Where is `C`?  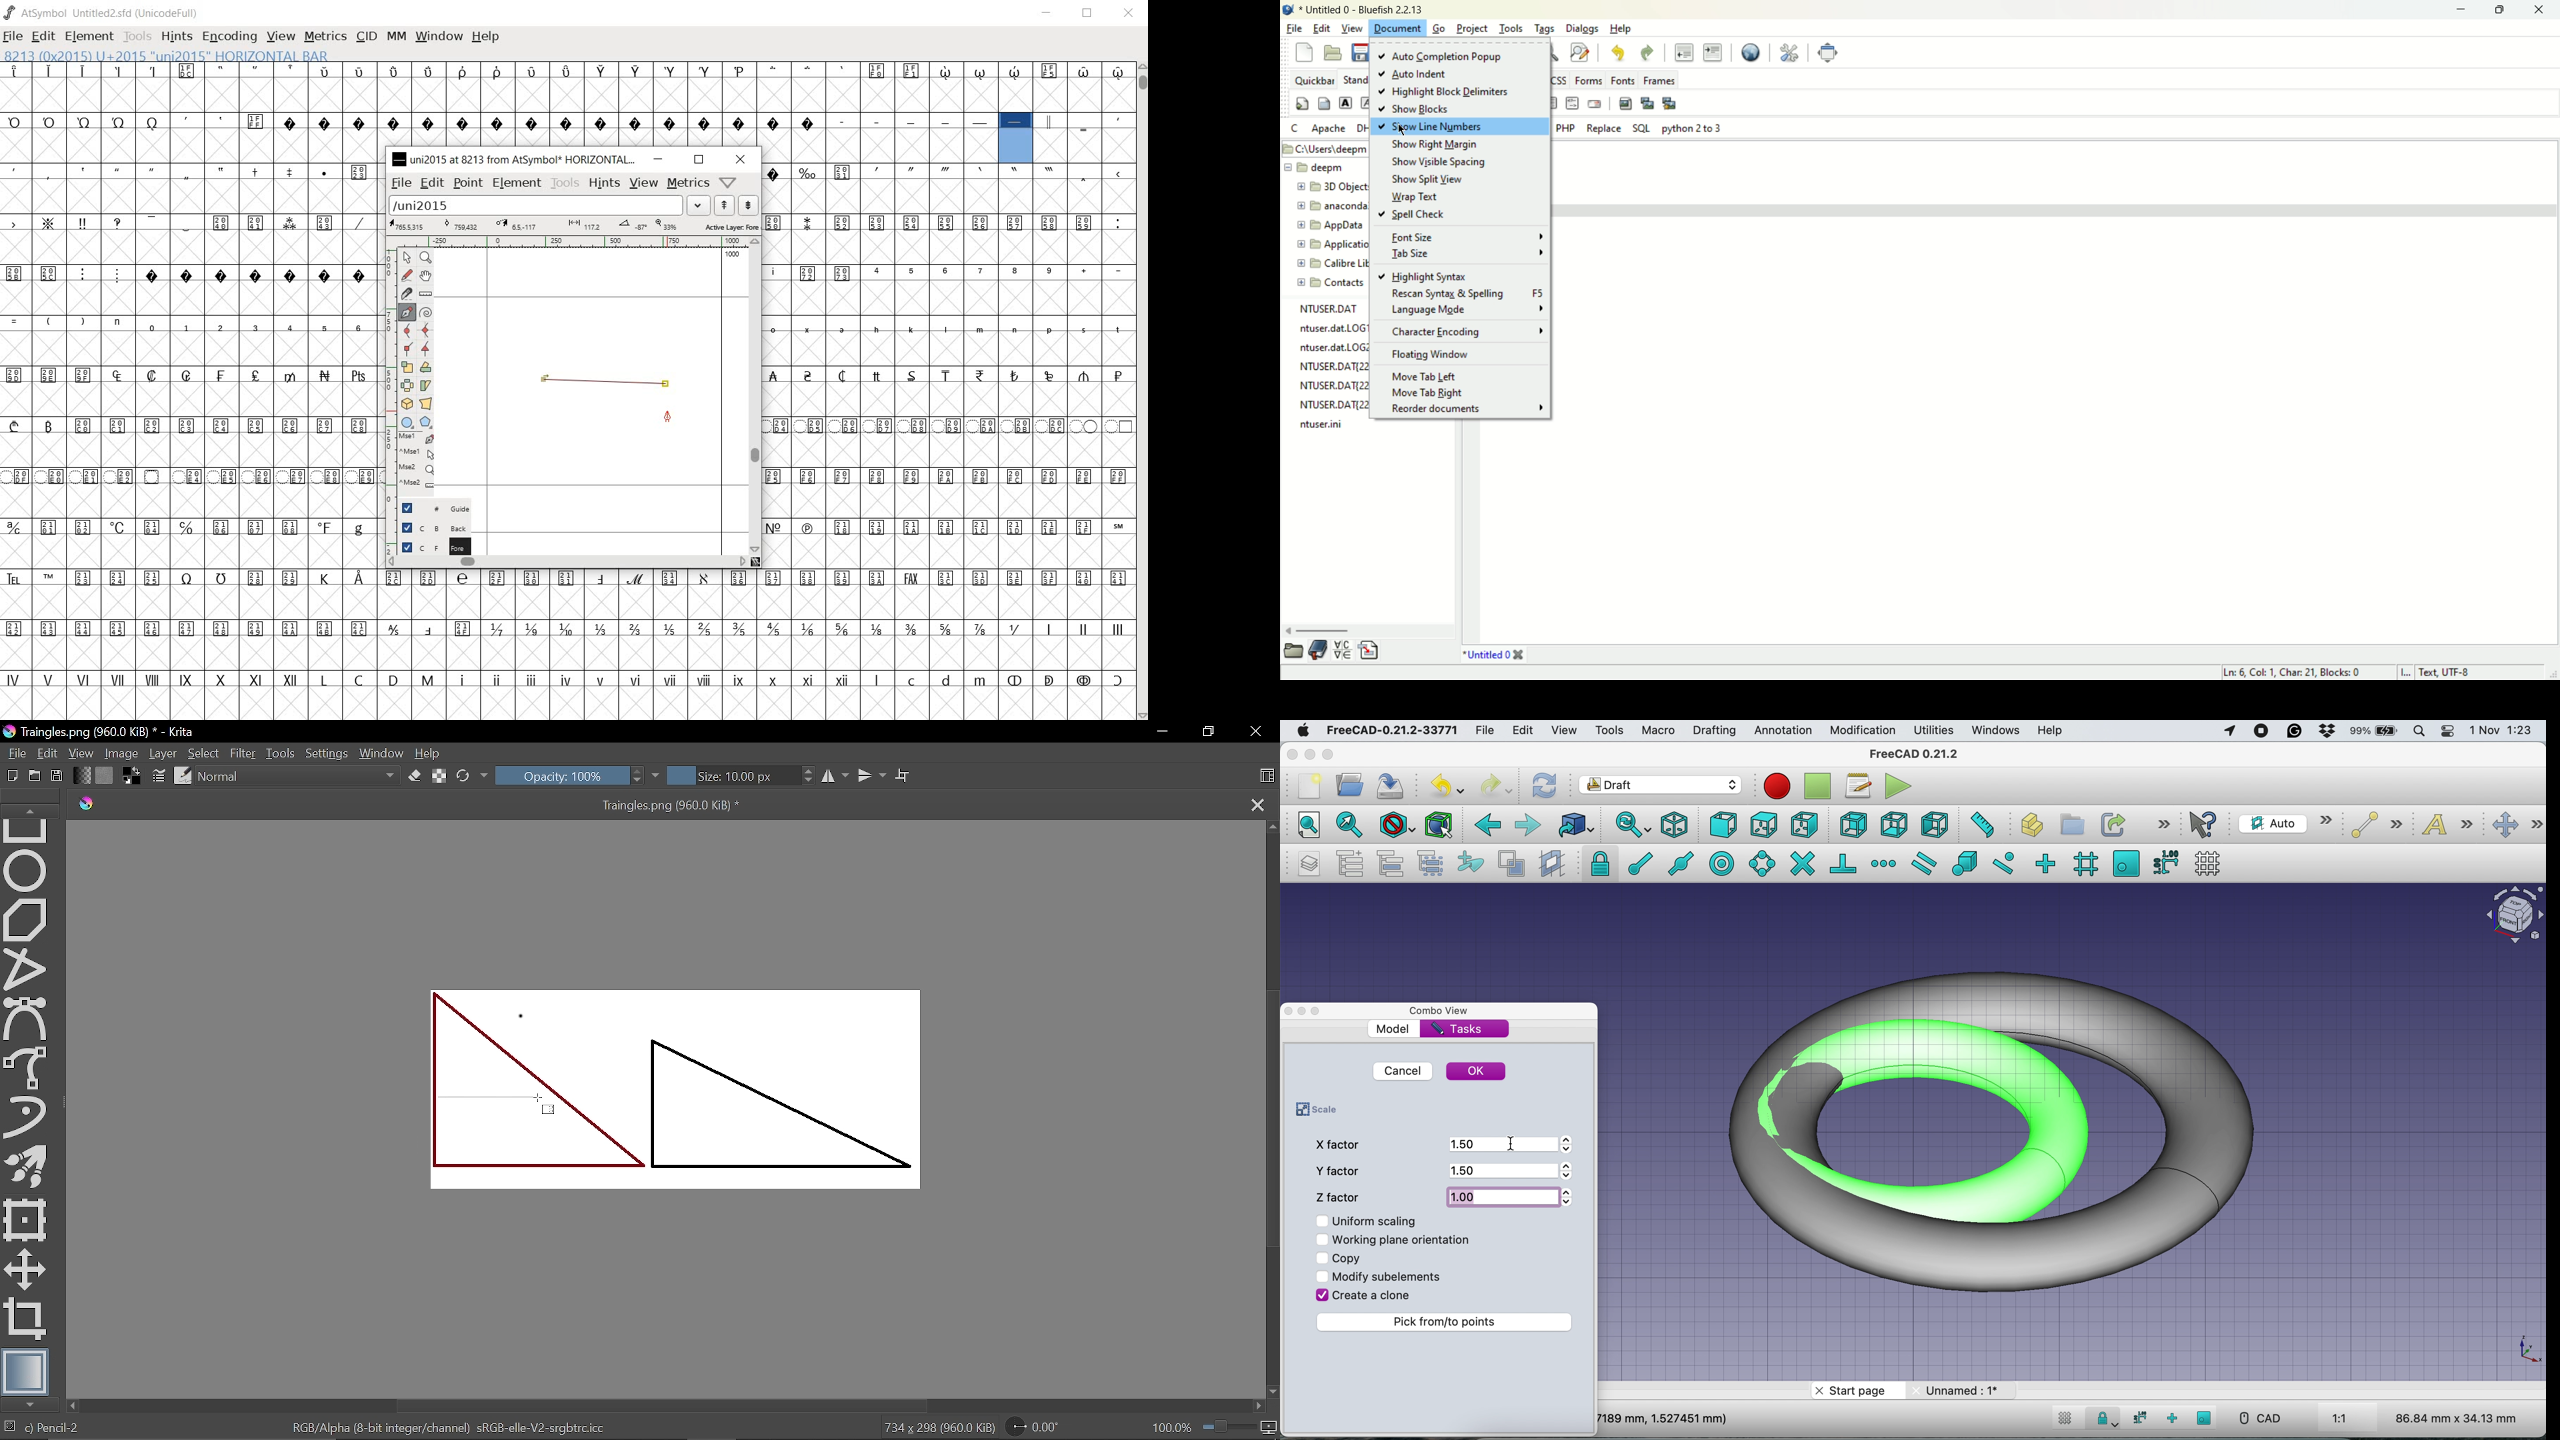 C is located at coordinates (1293, 129).